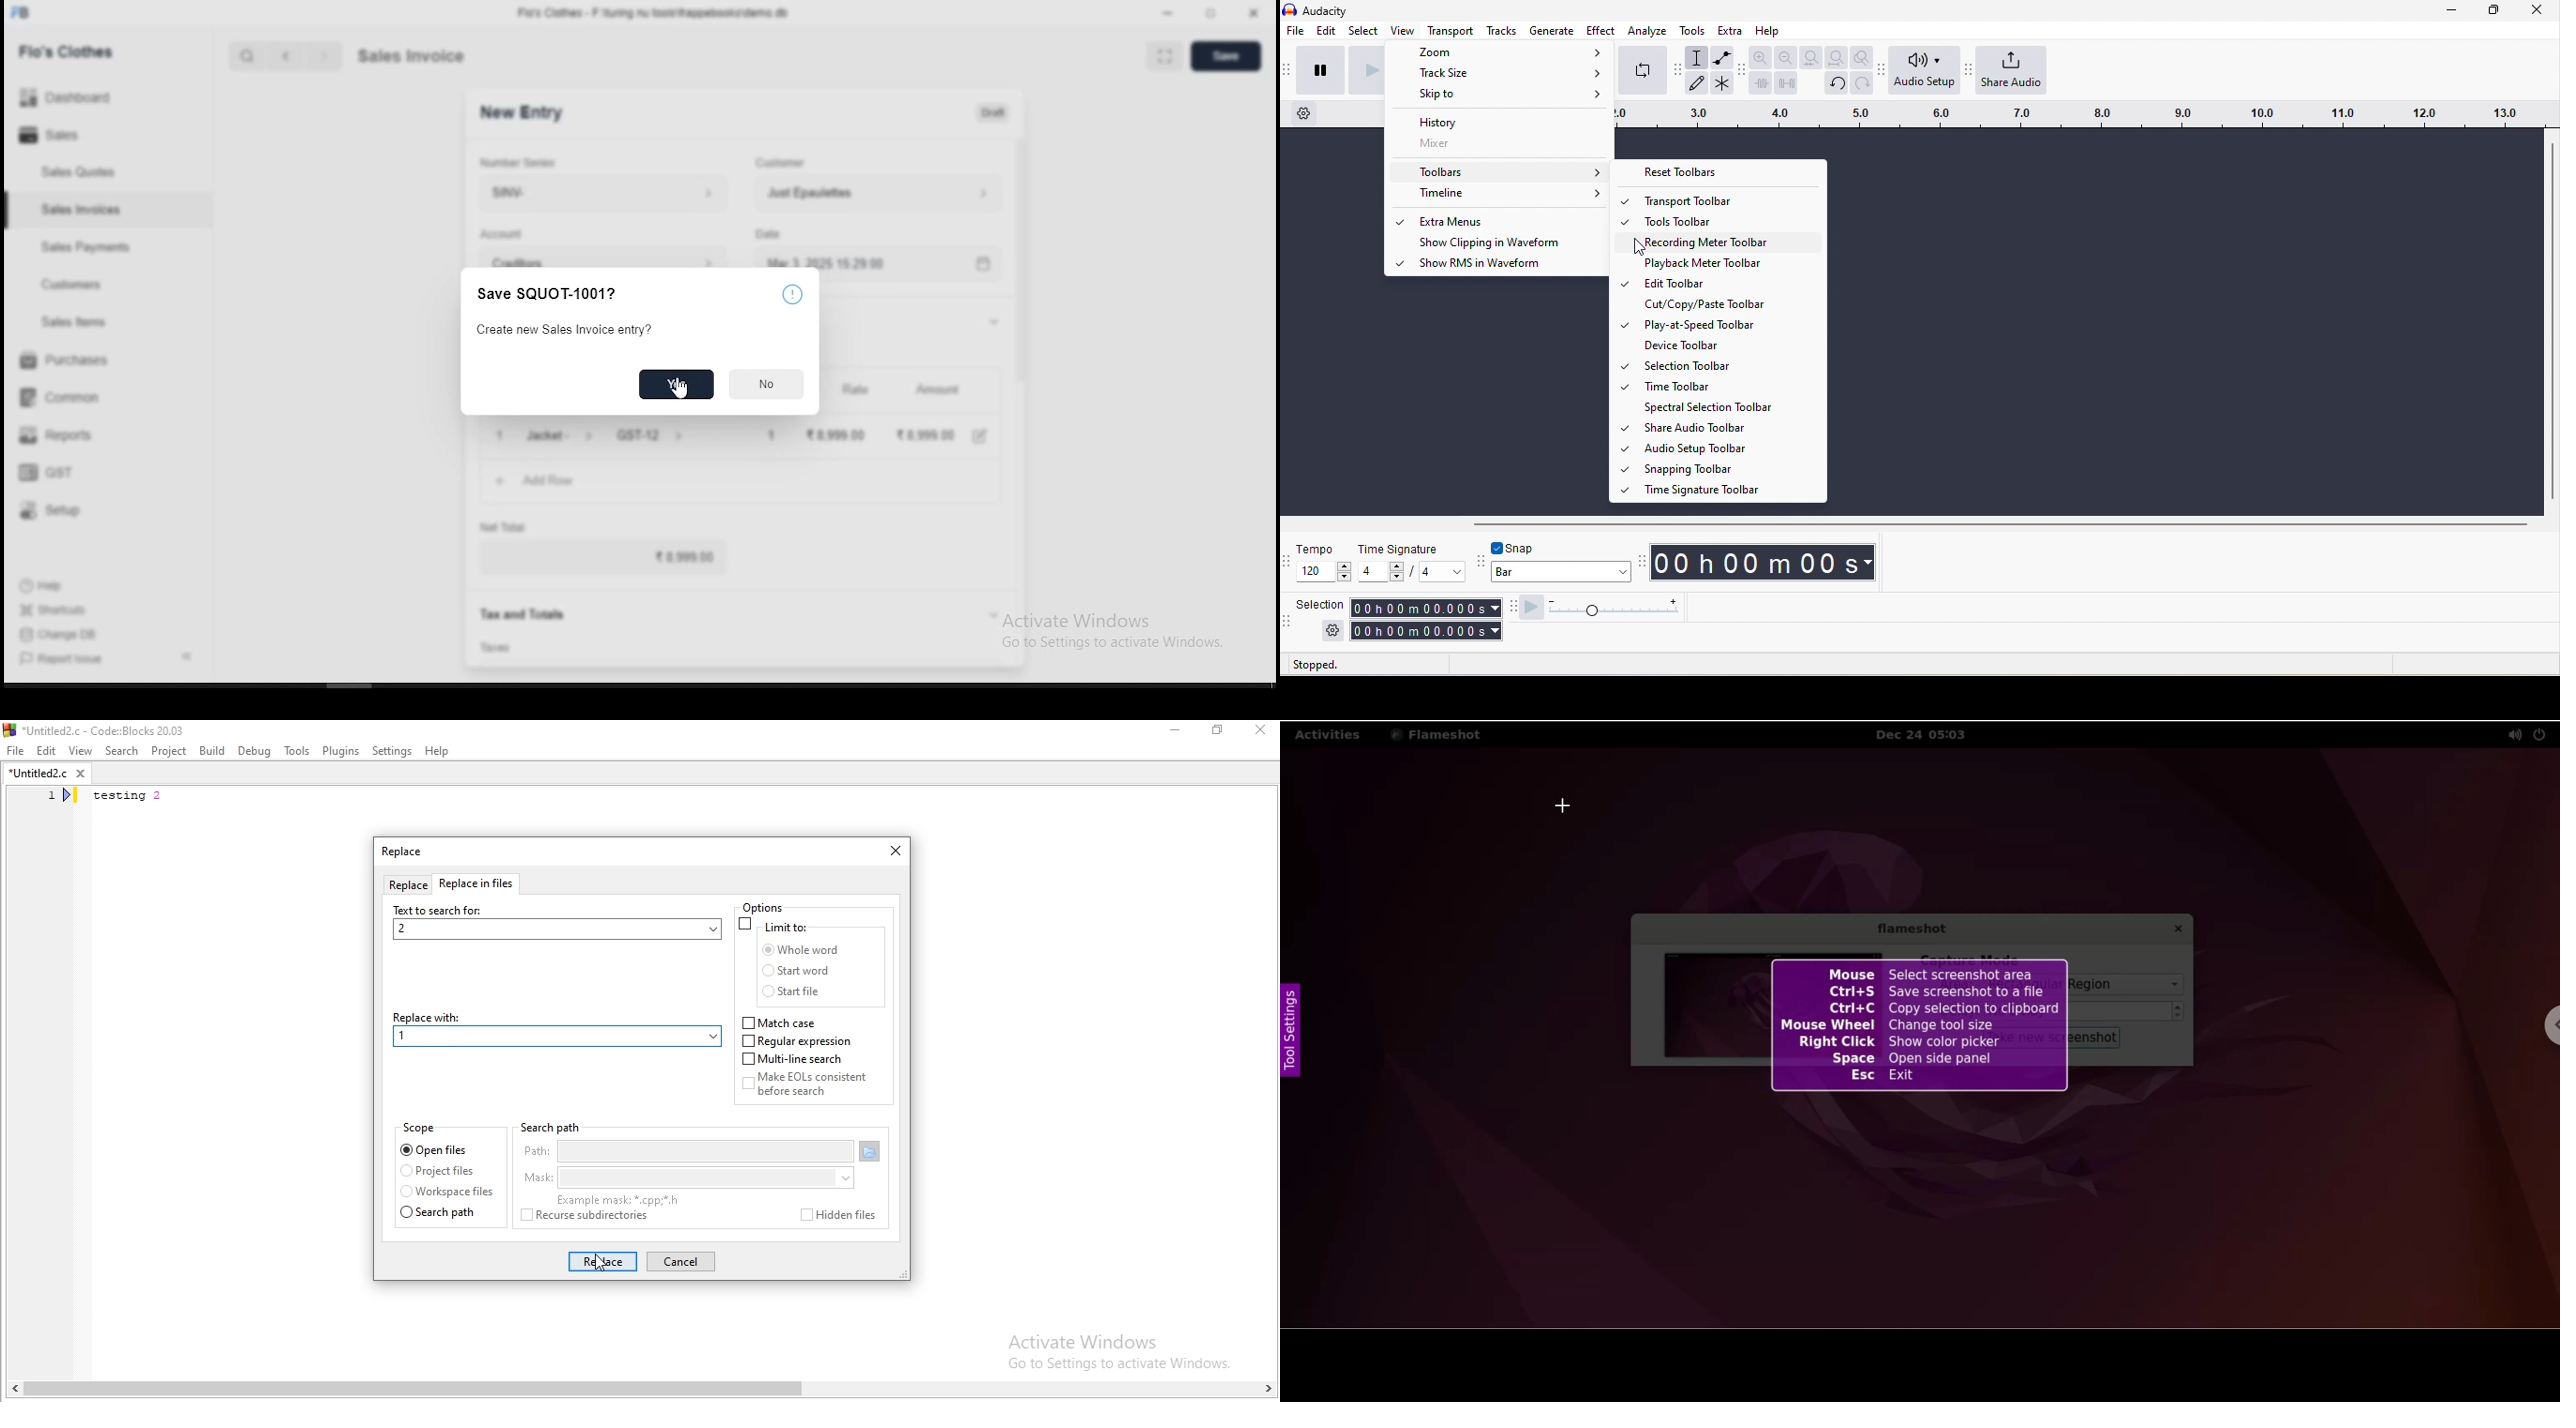 The height and width of the screenshot is (1428, 2576). Describe the element at coordinates (1175, 733) in the screenshot. I see `Minimise` at that location.